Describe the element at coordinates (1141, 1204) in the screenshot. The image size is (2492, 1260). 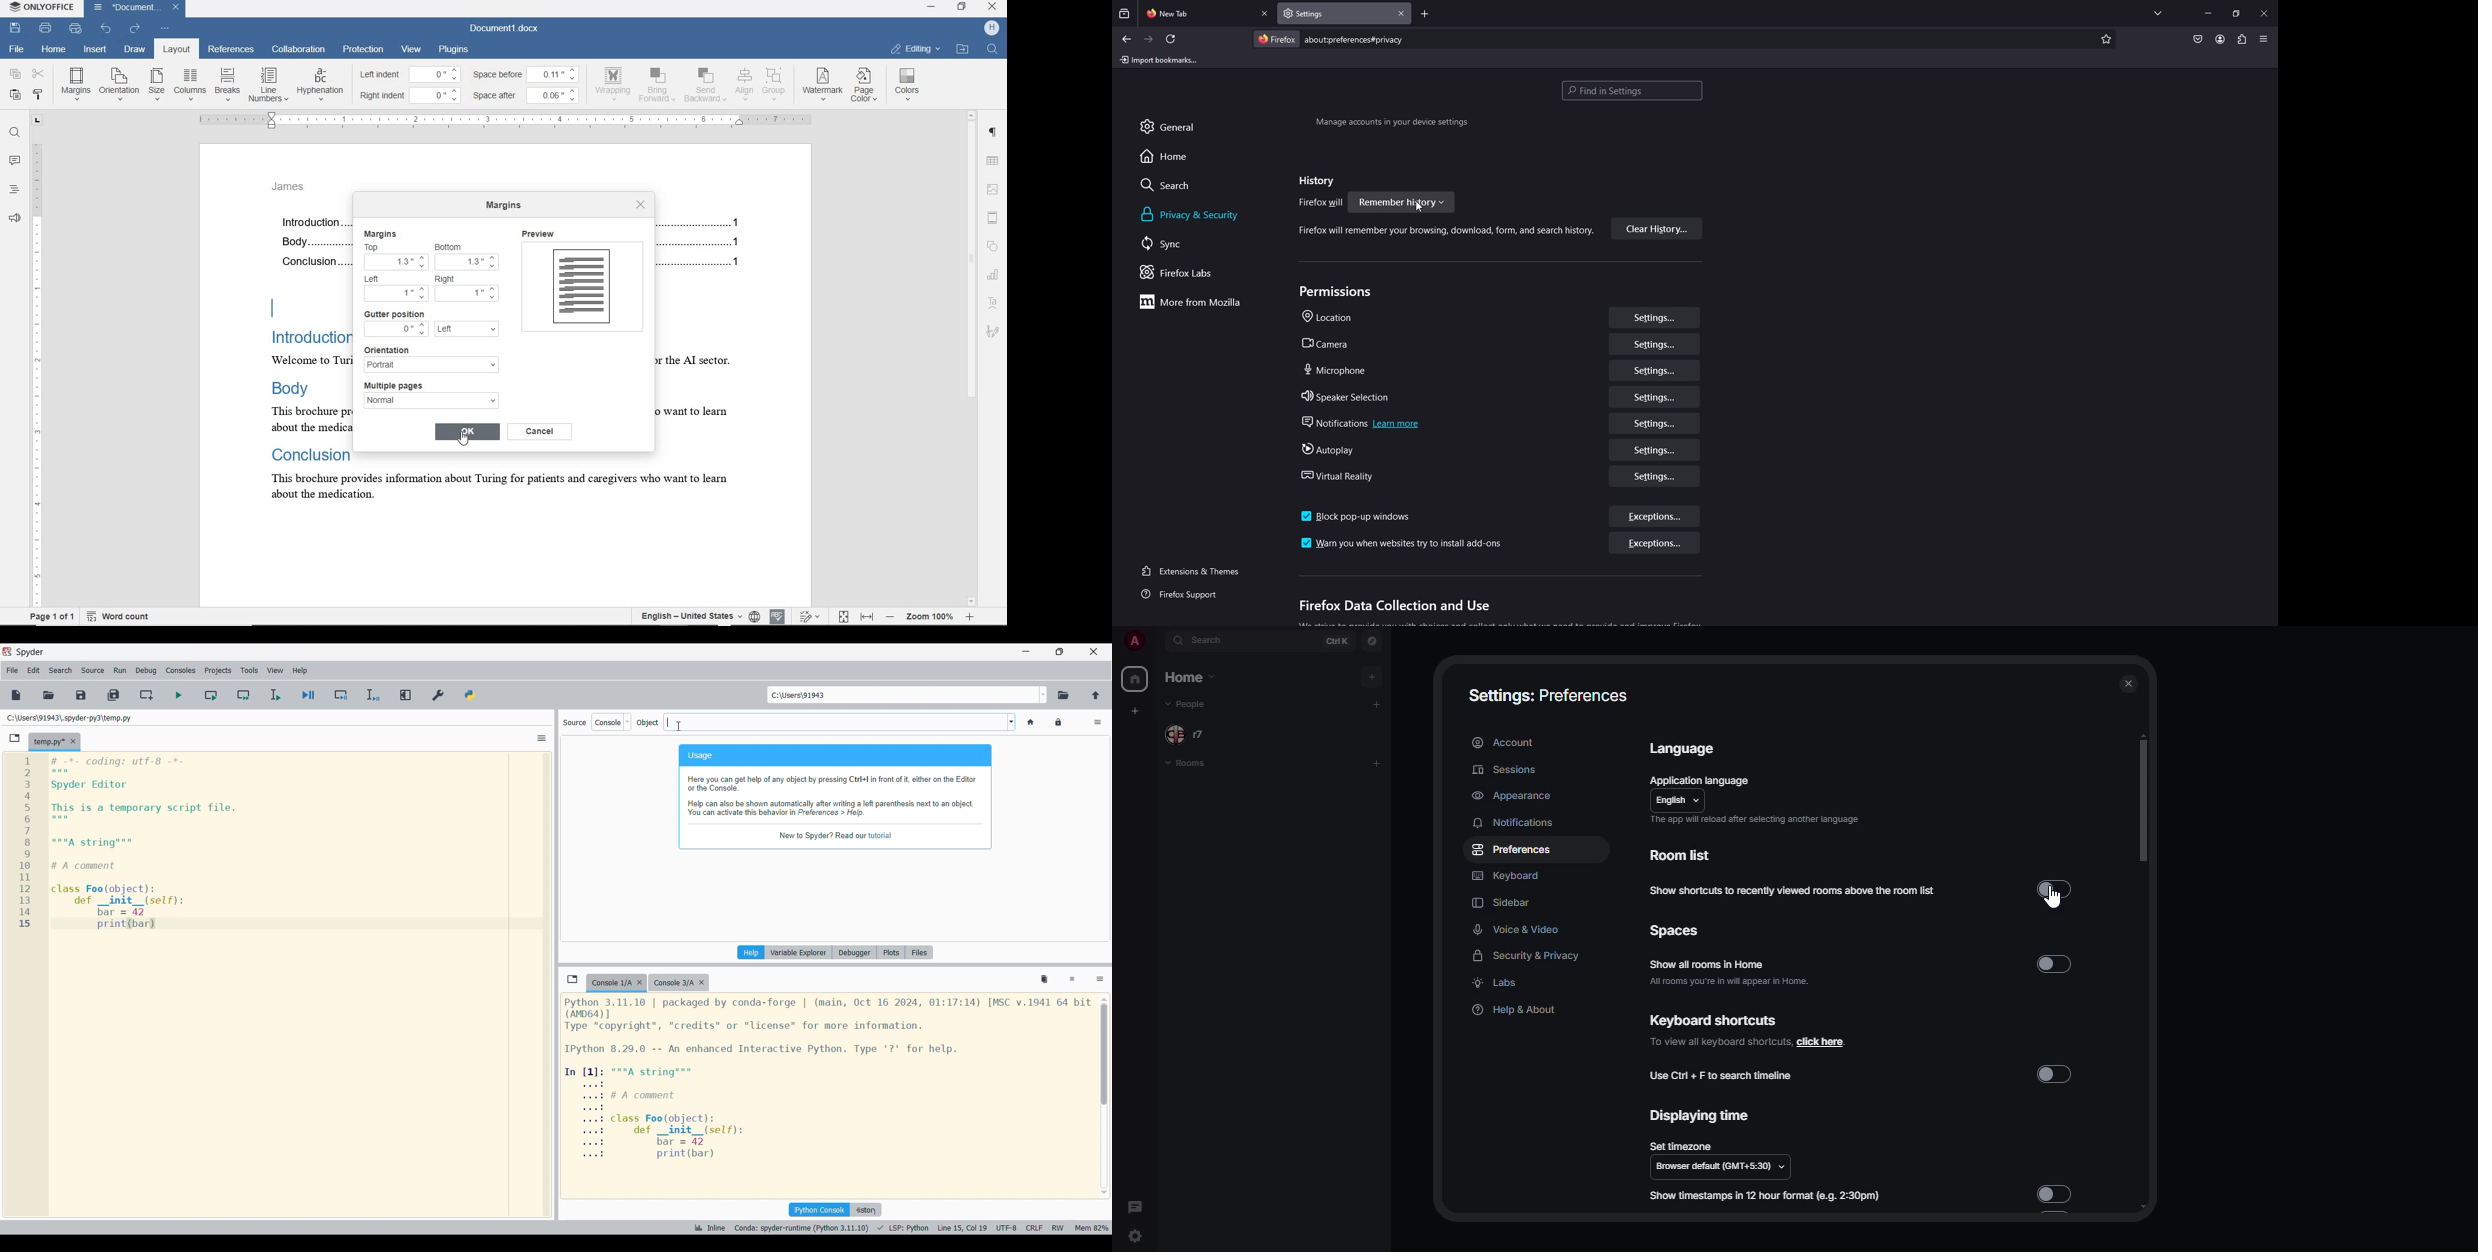
I see `threads` at that location.